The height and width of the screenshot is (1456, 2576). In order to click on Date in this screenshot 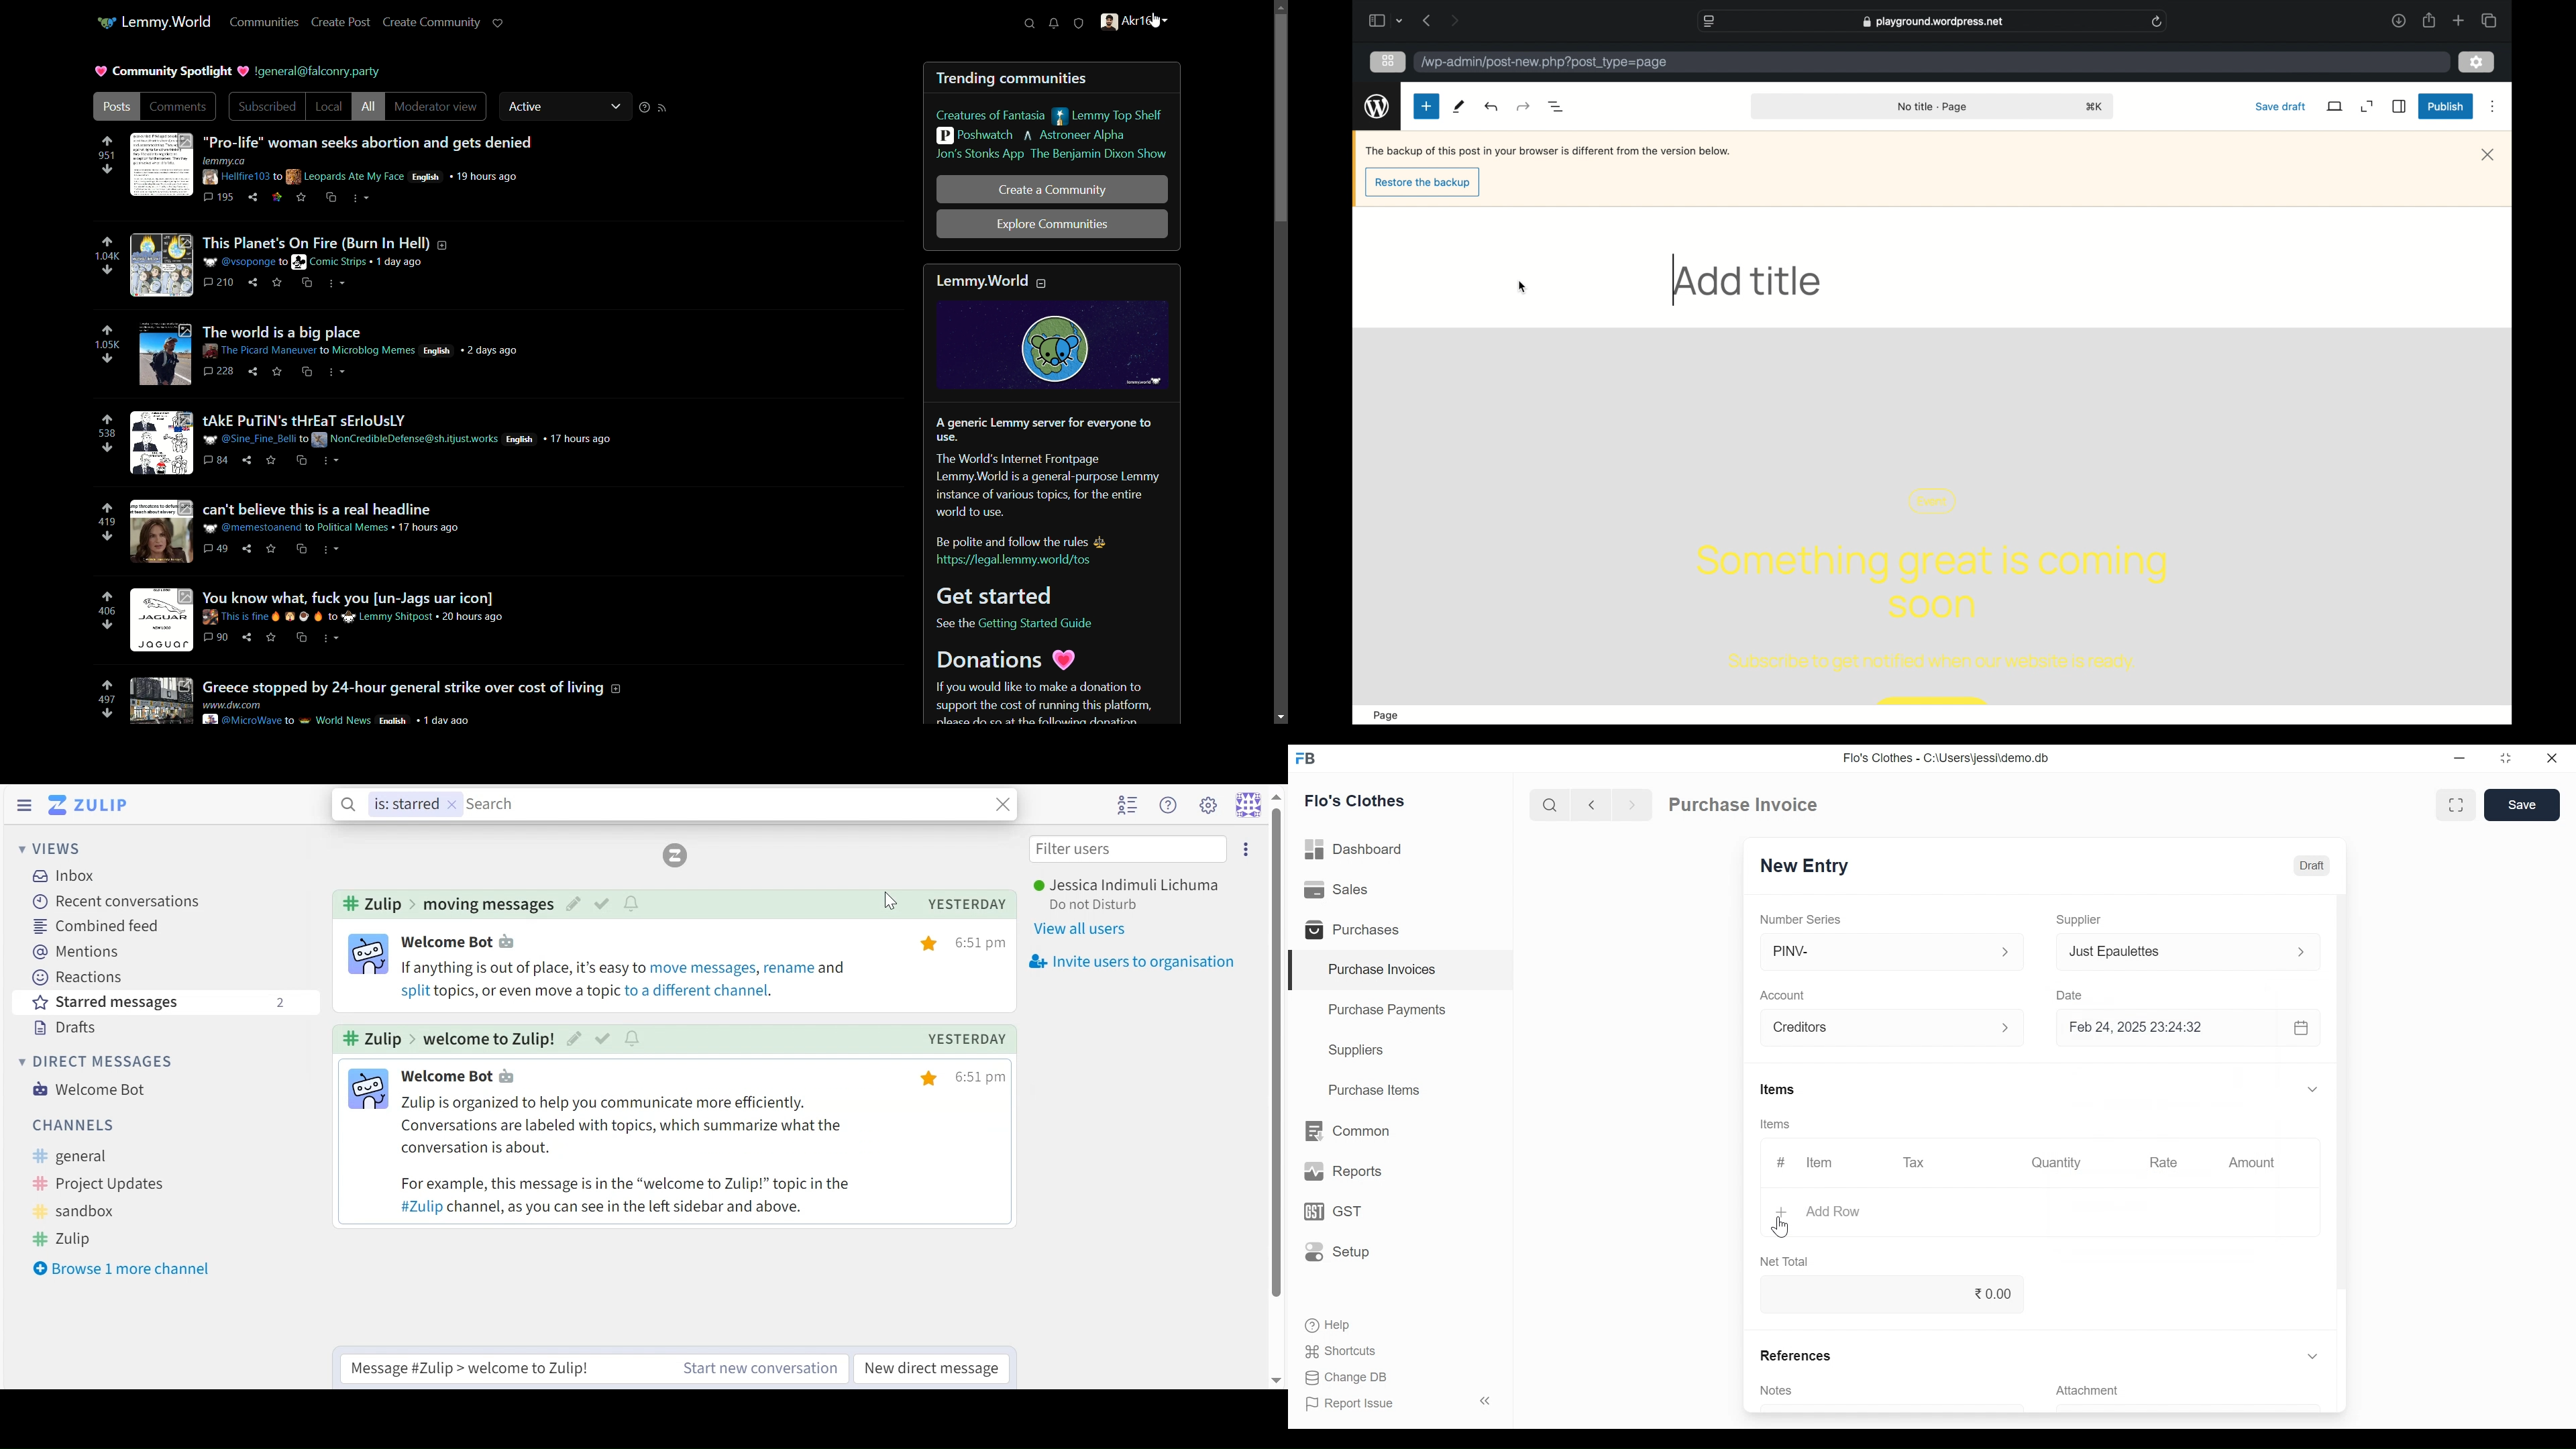, I will do `click(2070, 993)`.